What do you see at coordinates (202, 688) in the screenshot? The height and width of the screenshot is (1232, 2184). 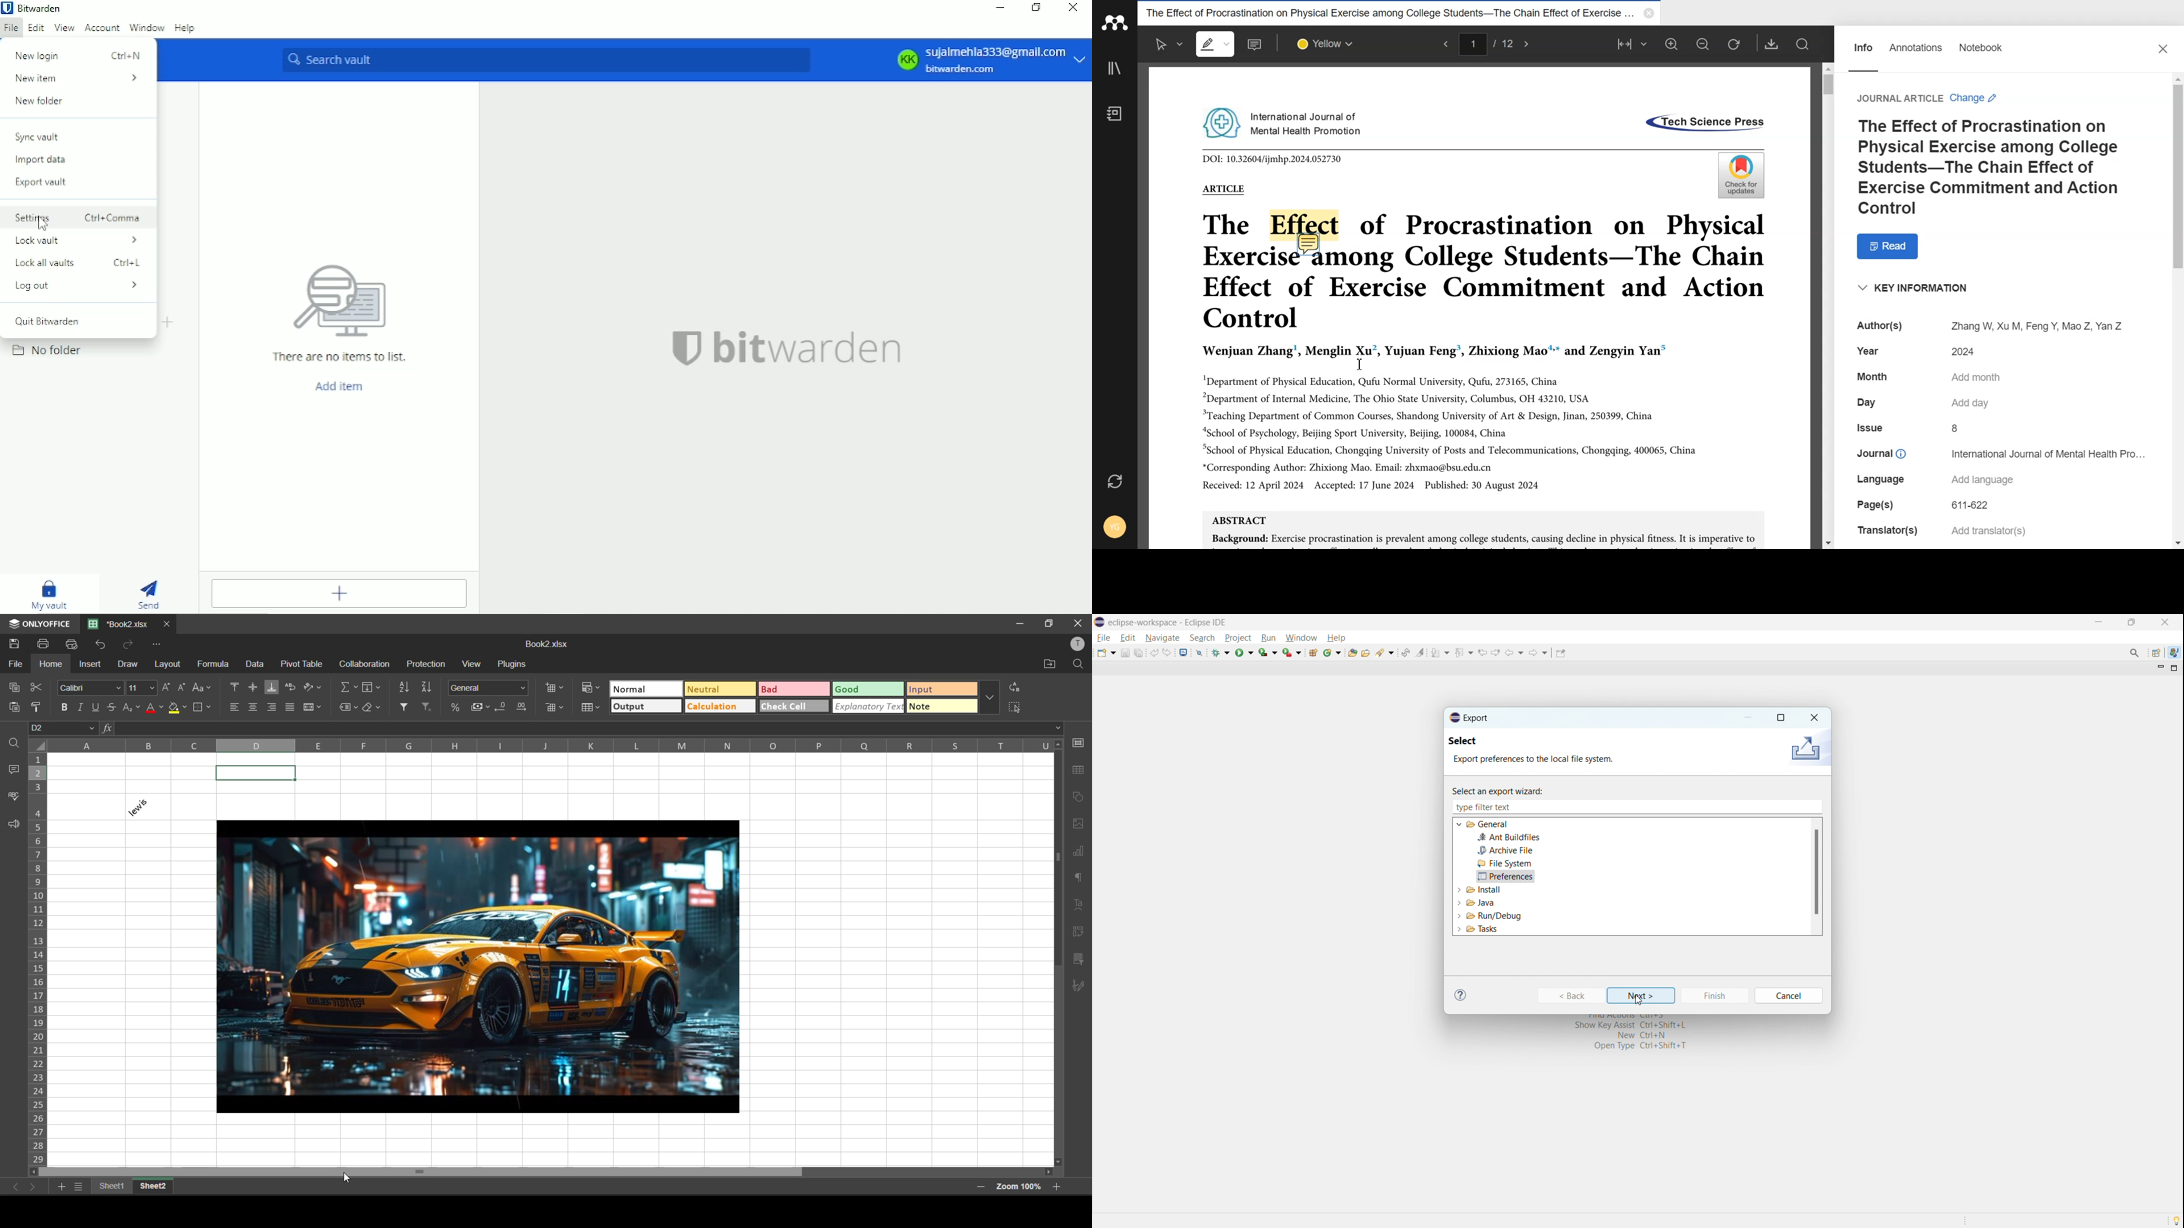 I see `change case` at bounding box center [202, 688].